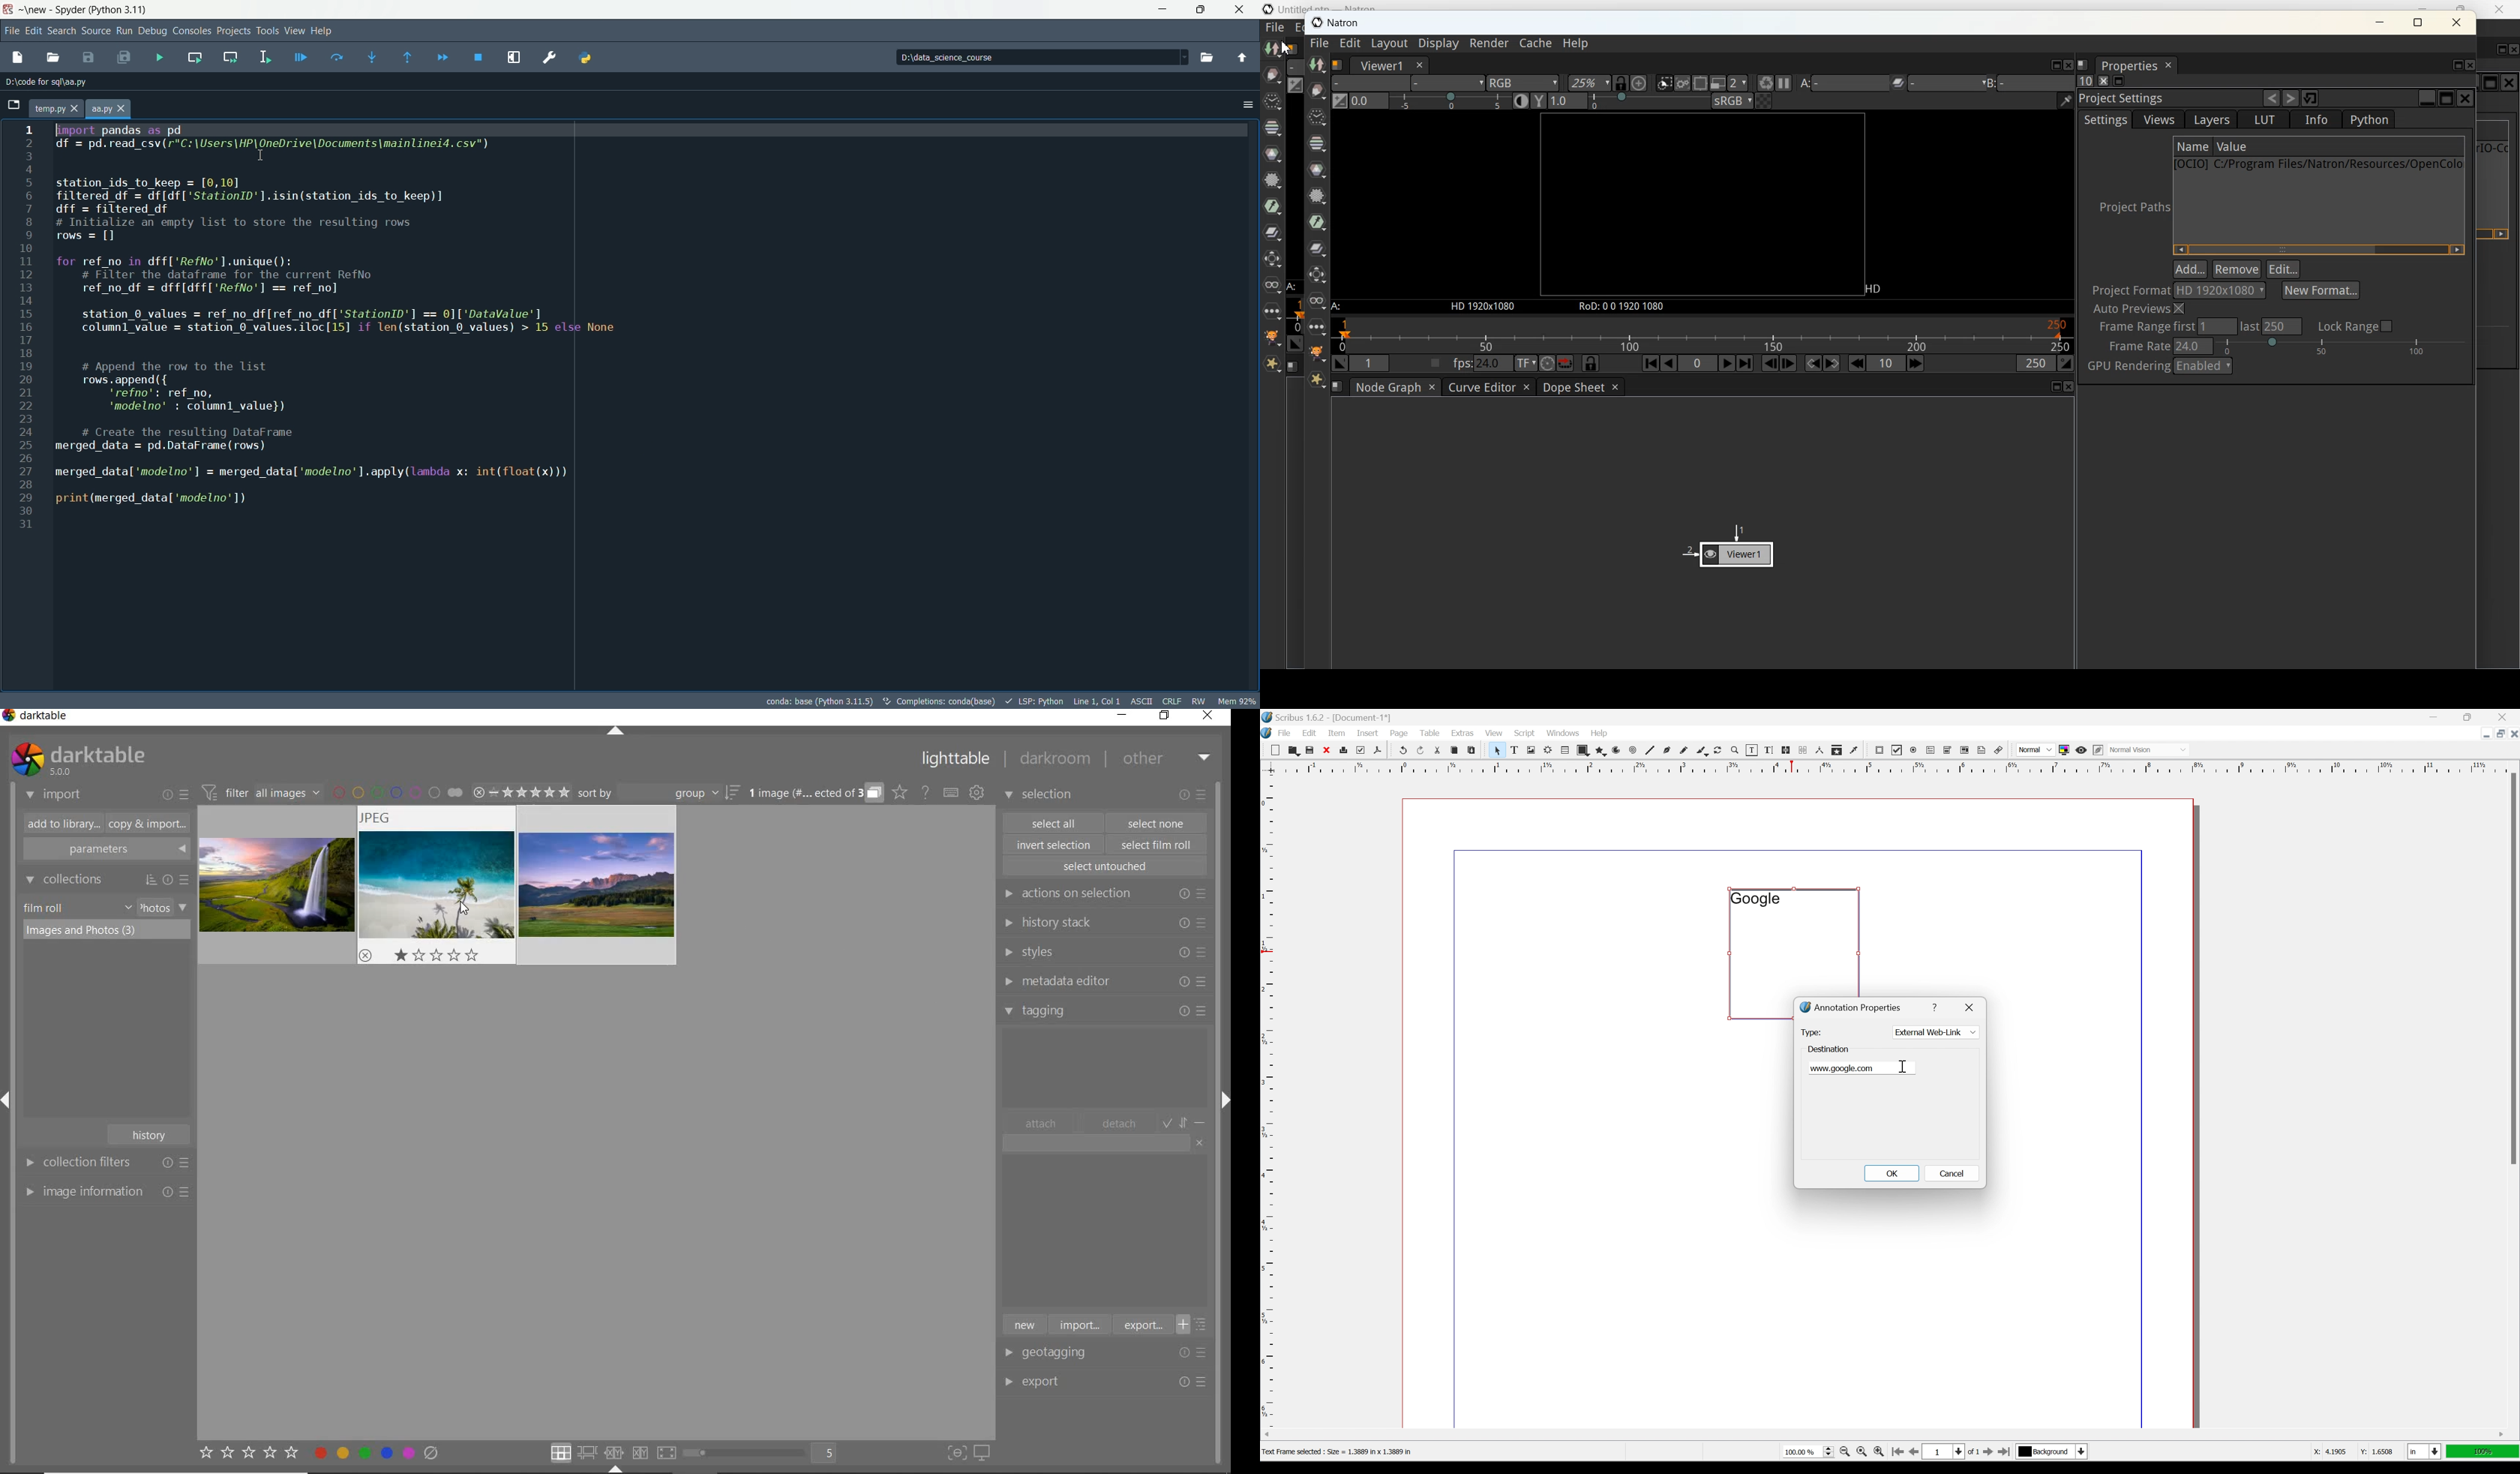 This screenshot has width=2520, height=1484. I want to click on calligraphy line, so click(1702, 750).